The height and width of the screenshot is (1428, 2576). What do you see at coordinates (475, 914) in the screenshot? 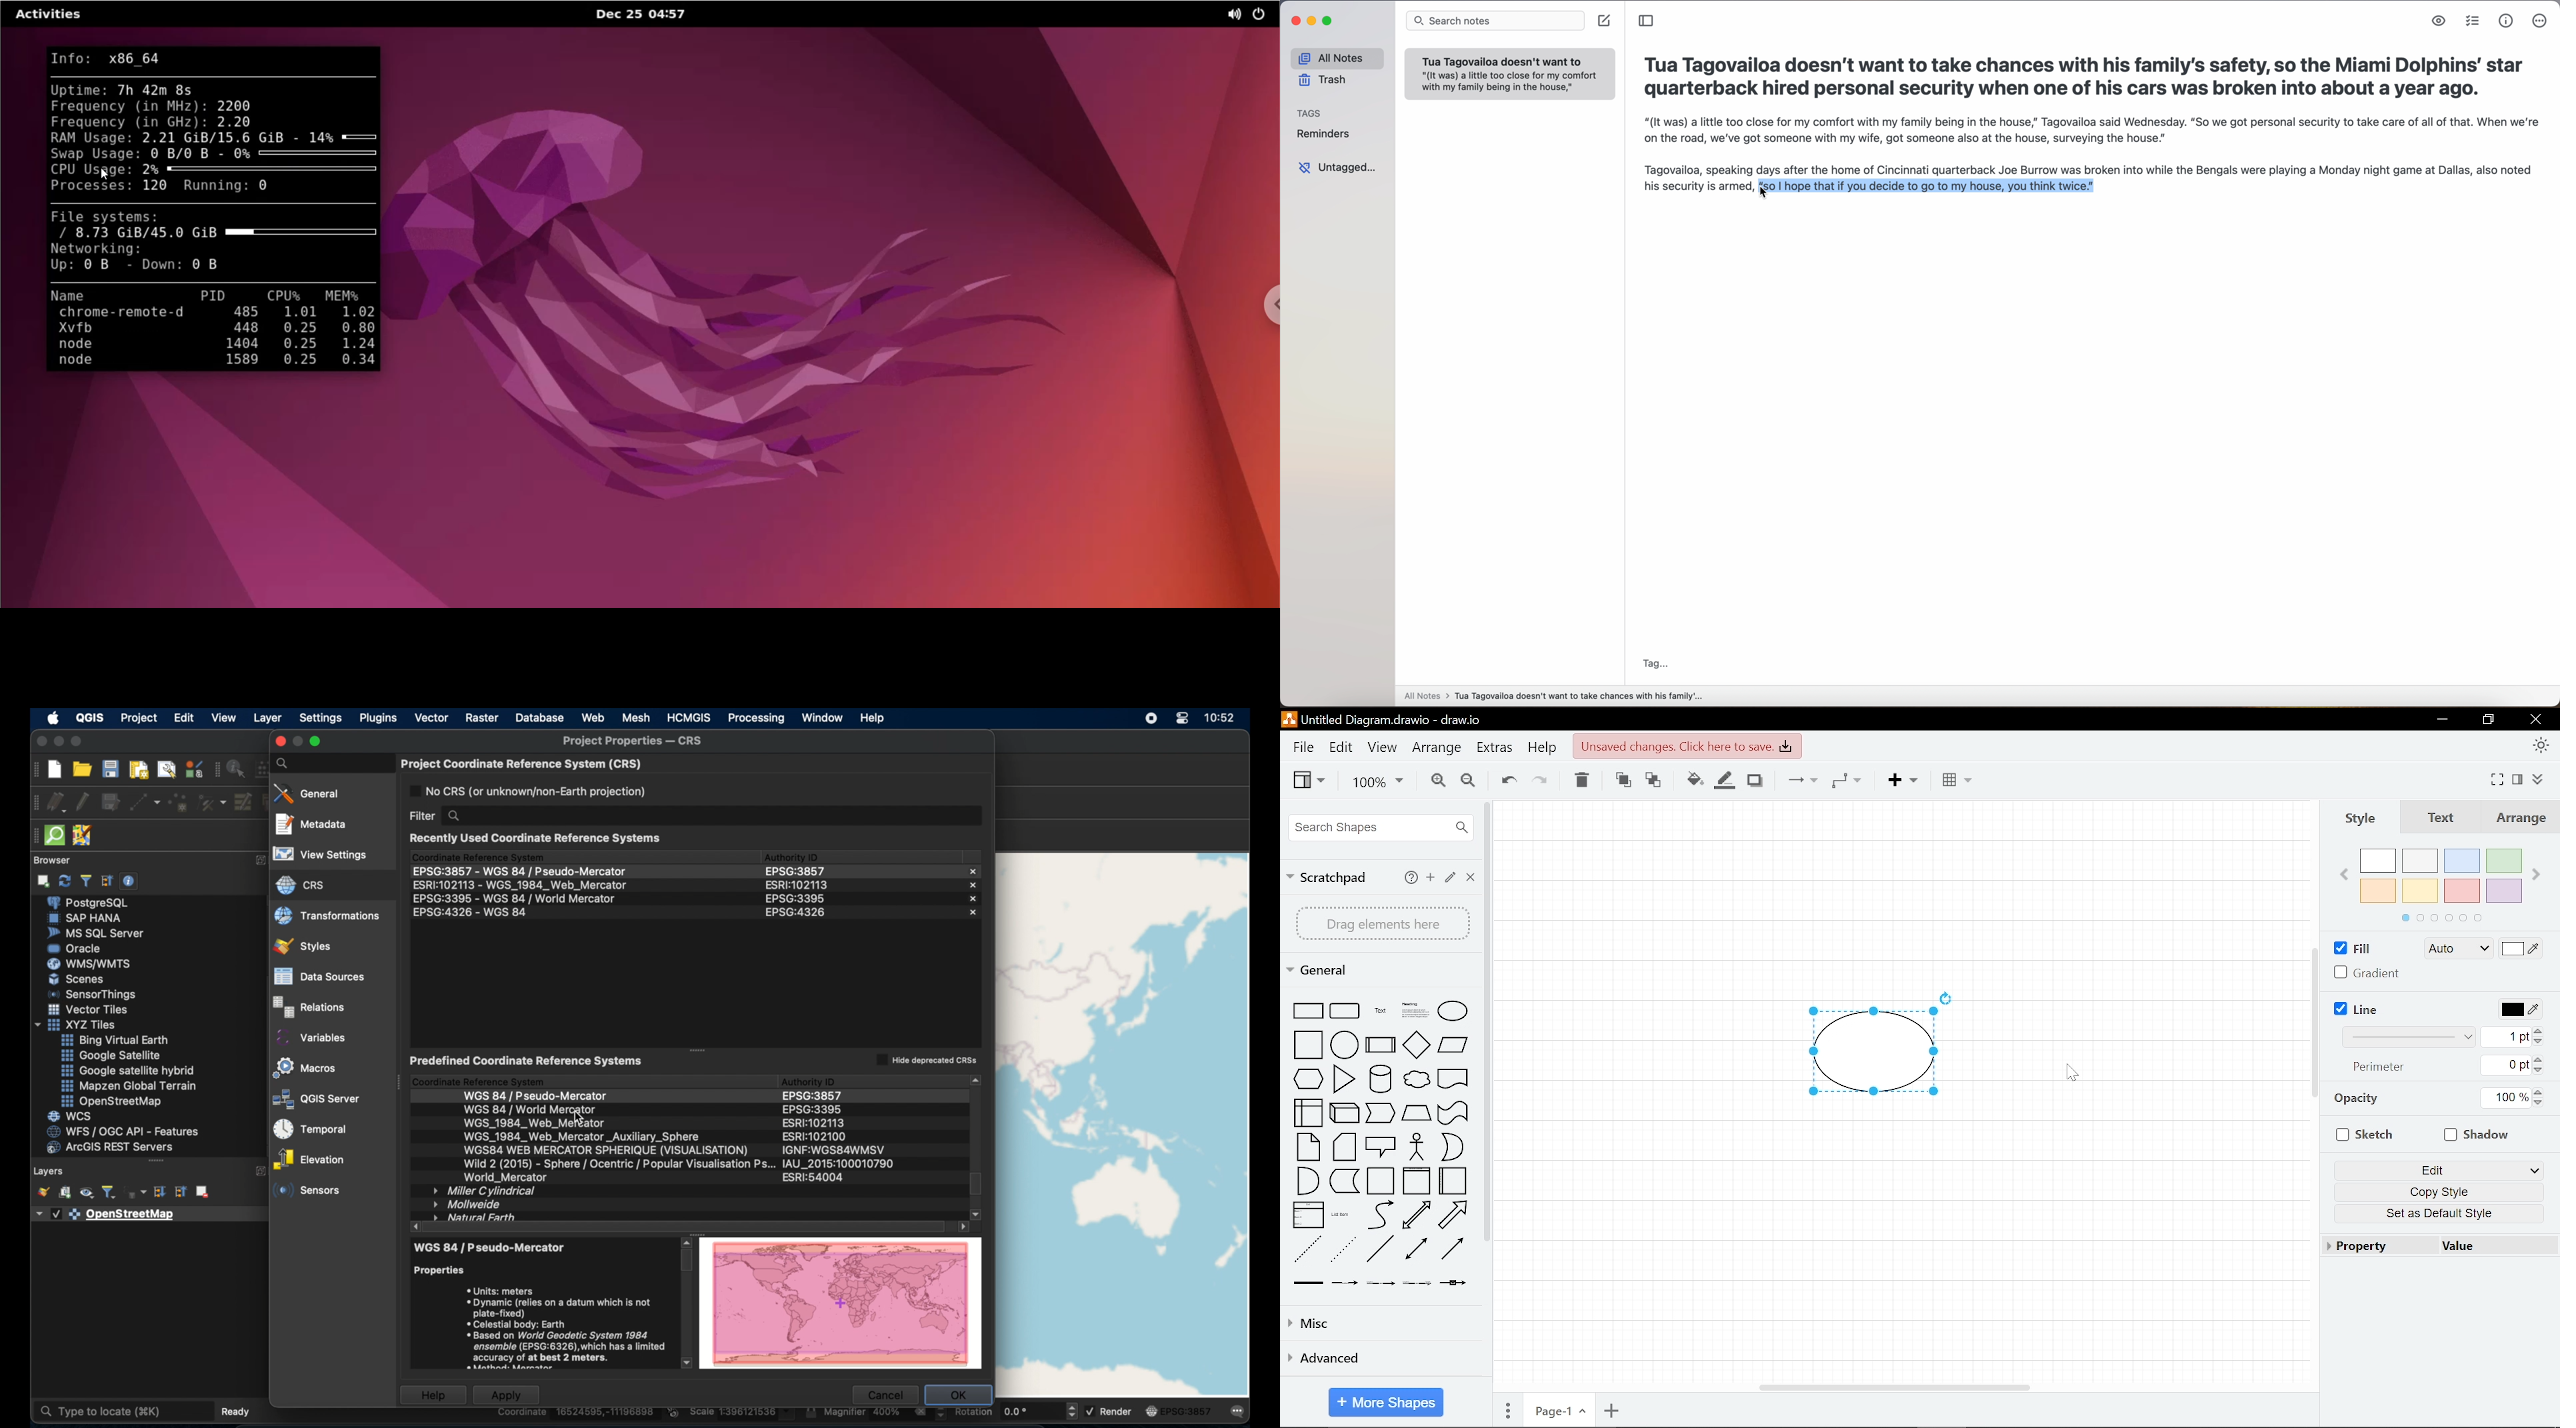
I see `EPSG:4326 - WGS 84` at bounding box center [475, 914].